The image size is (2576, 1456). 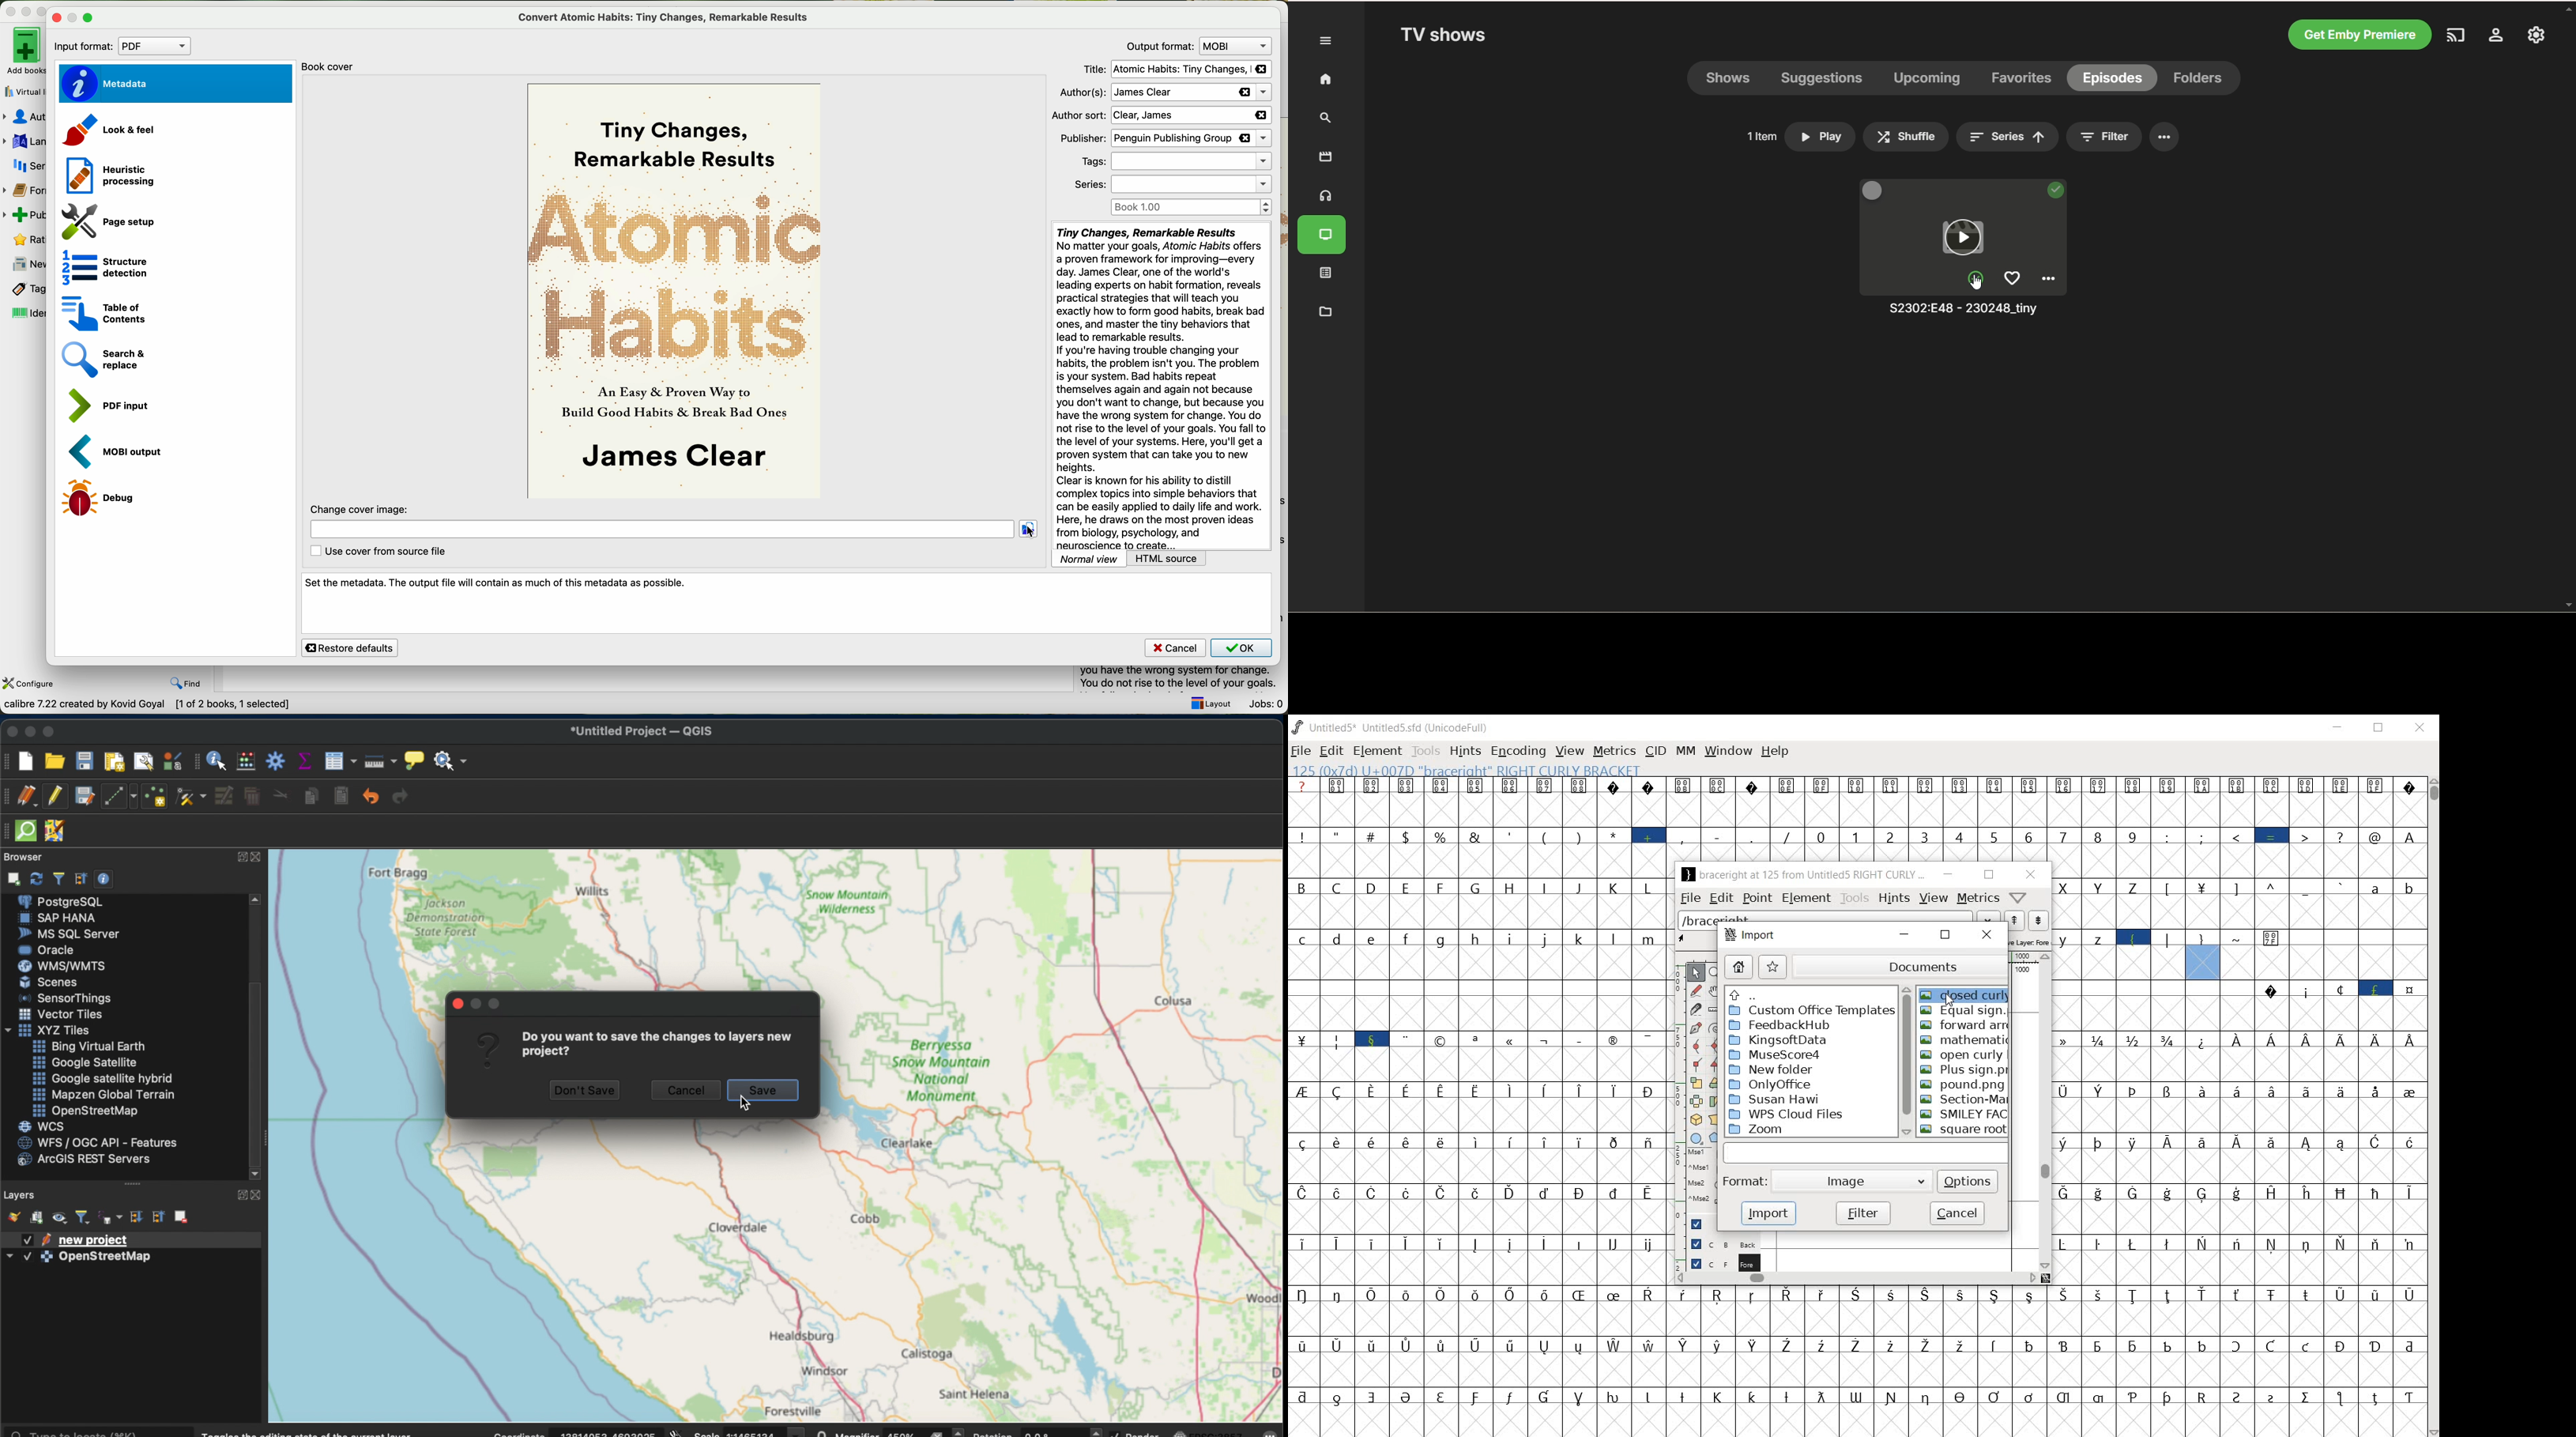 I want to click on options, so click(x=2048, y=279).